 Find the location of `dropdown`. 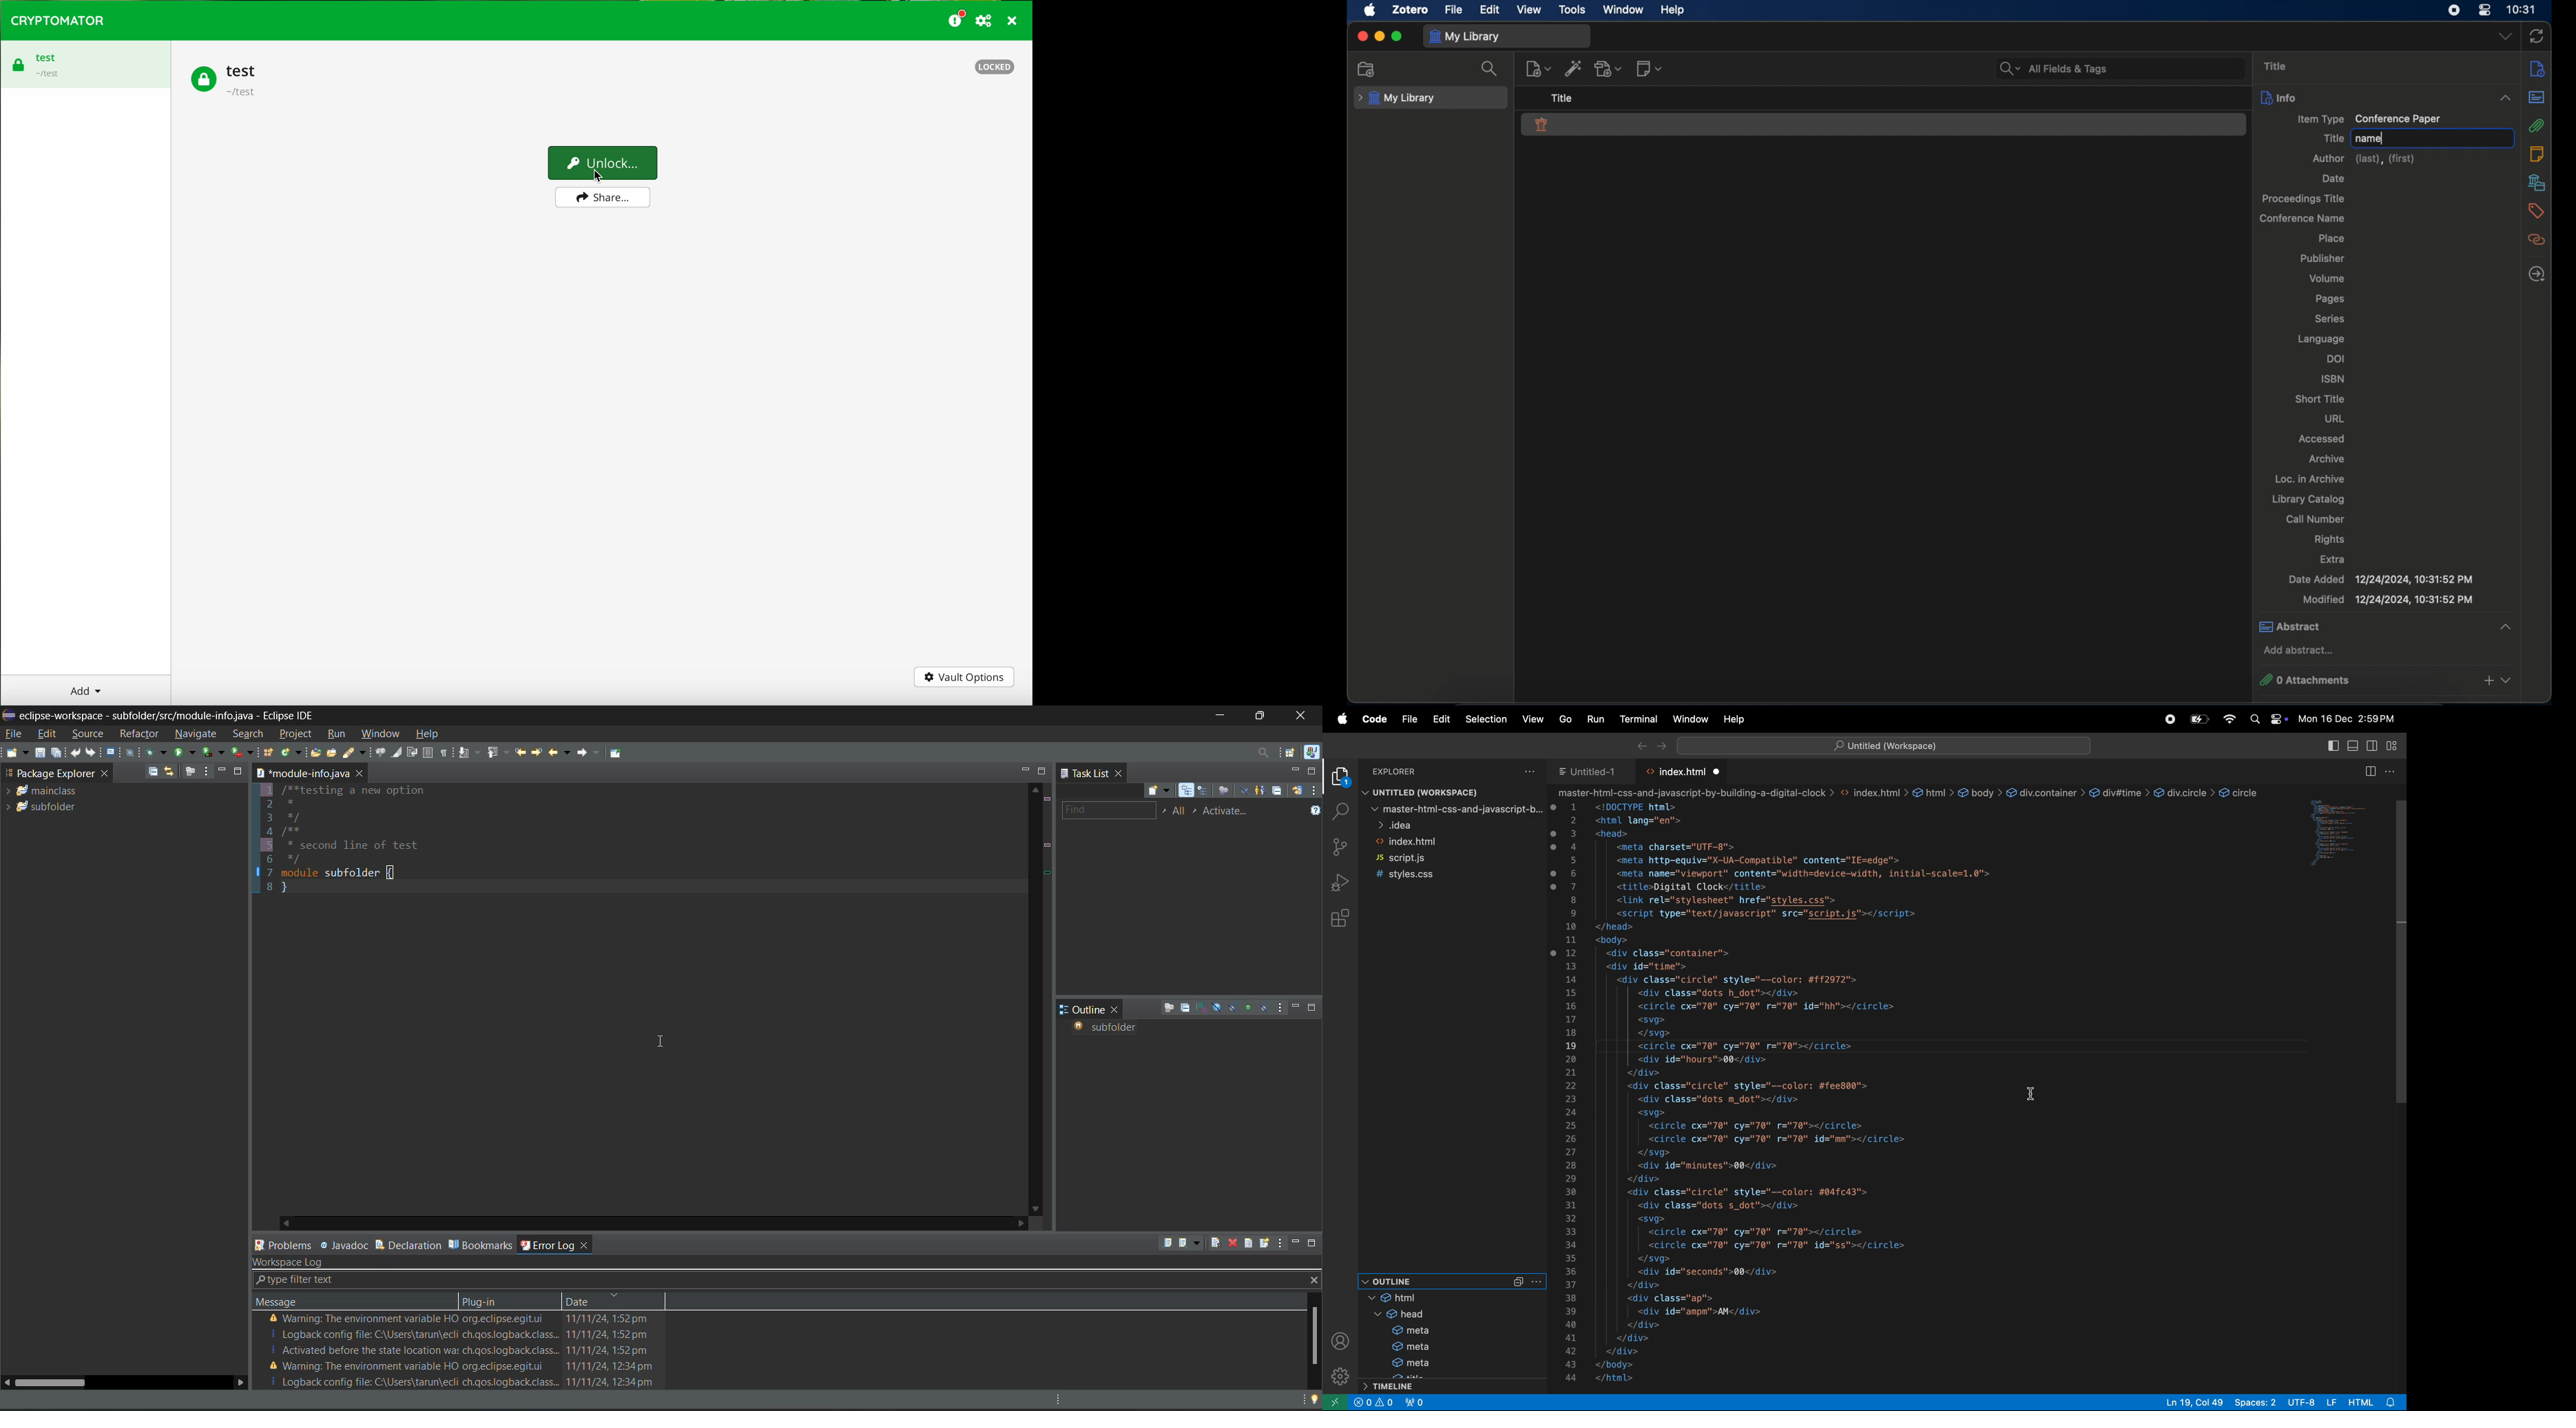

dropdown is located at coordinates (2506, 37).